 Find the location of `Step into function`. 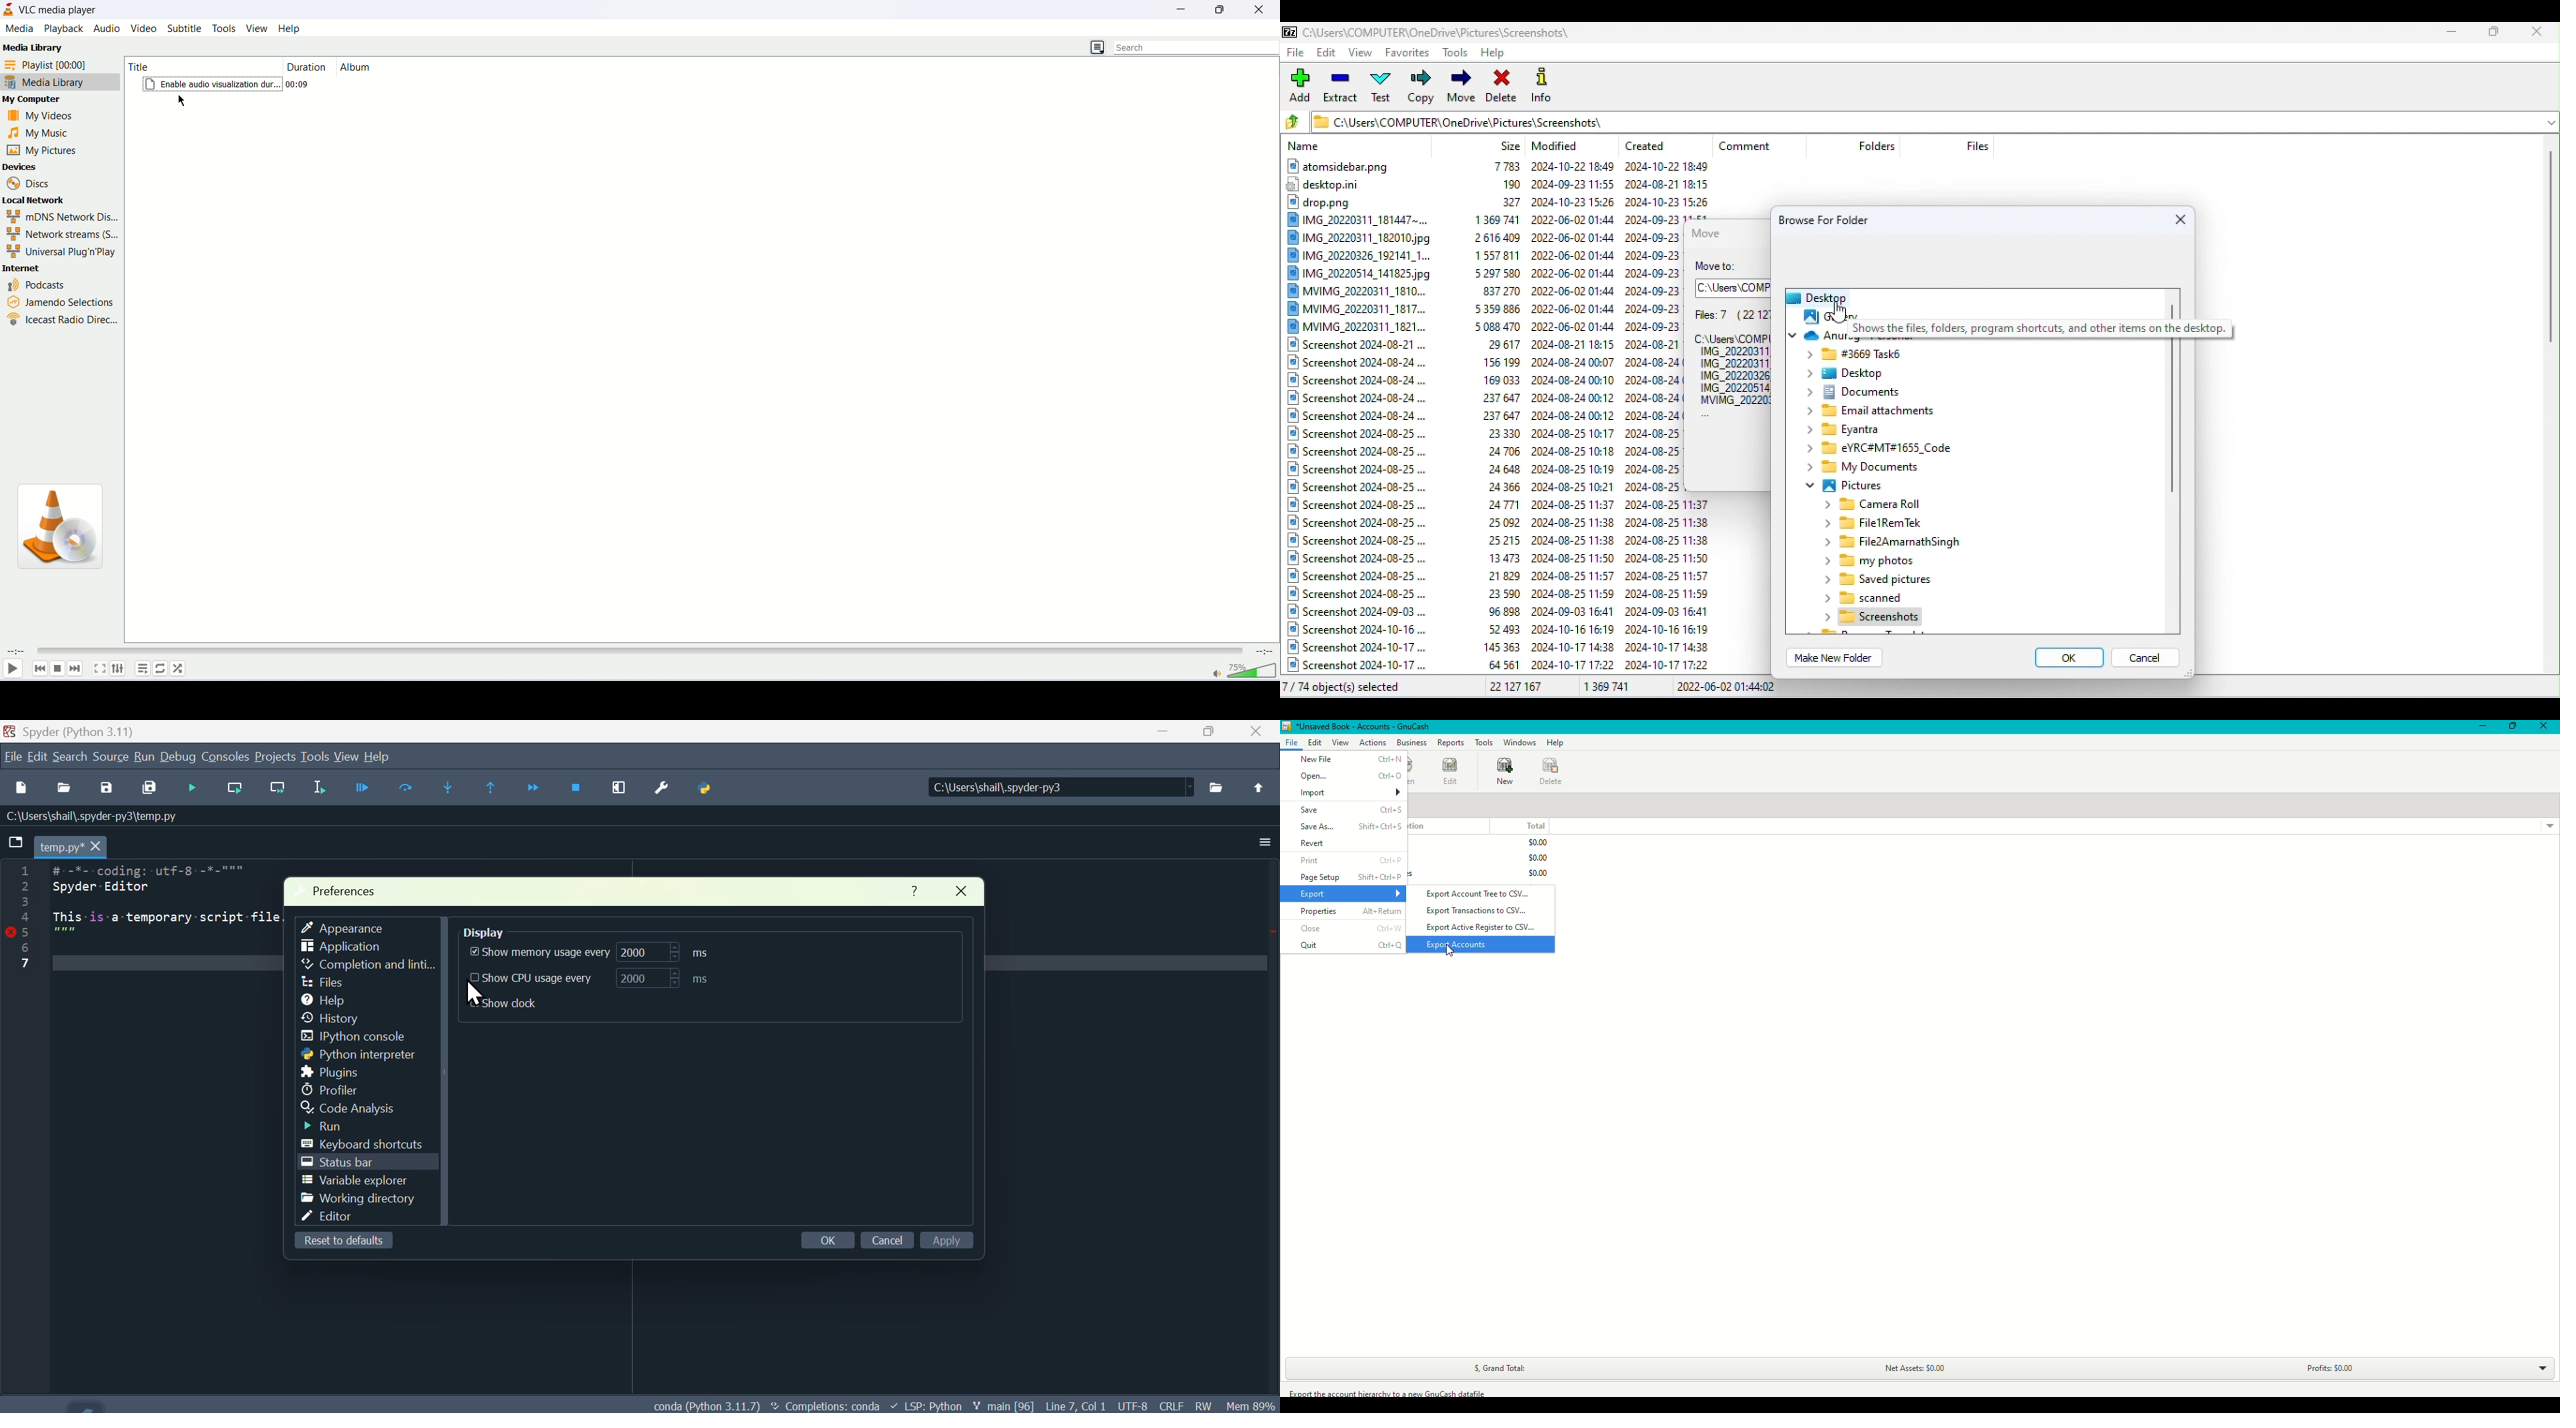

Step into function is located at coordinates (449, 786).